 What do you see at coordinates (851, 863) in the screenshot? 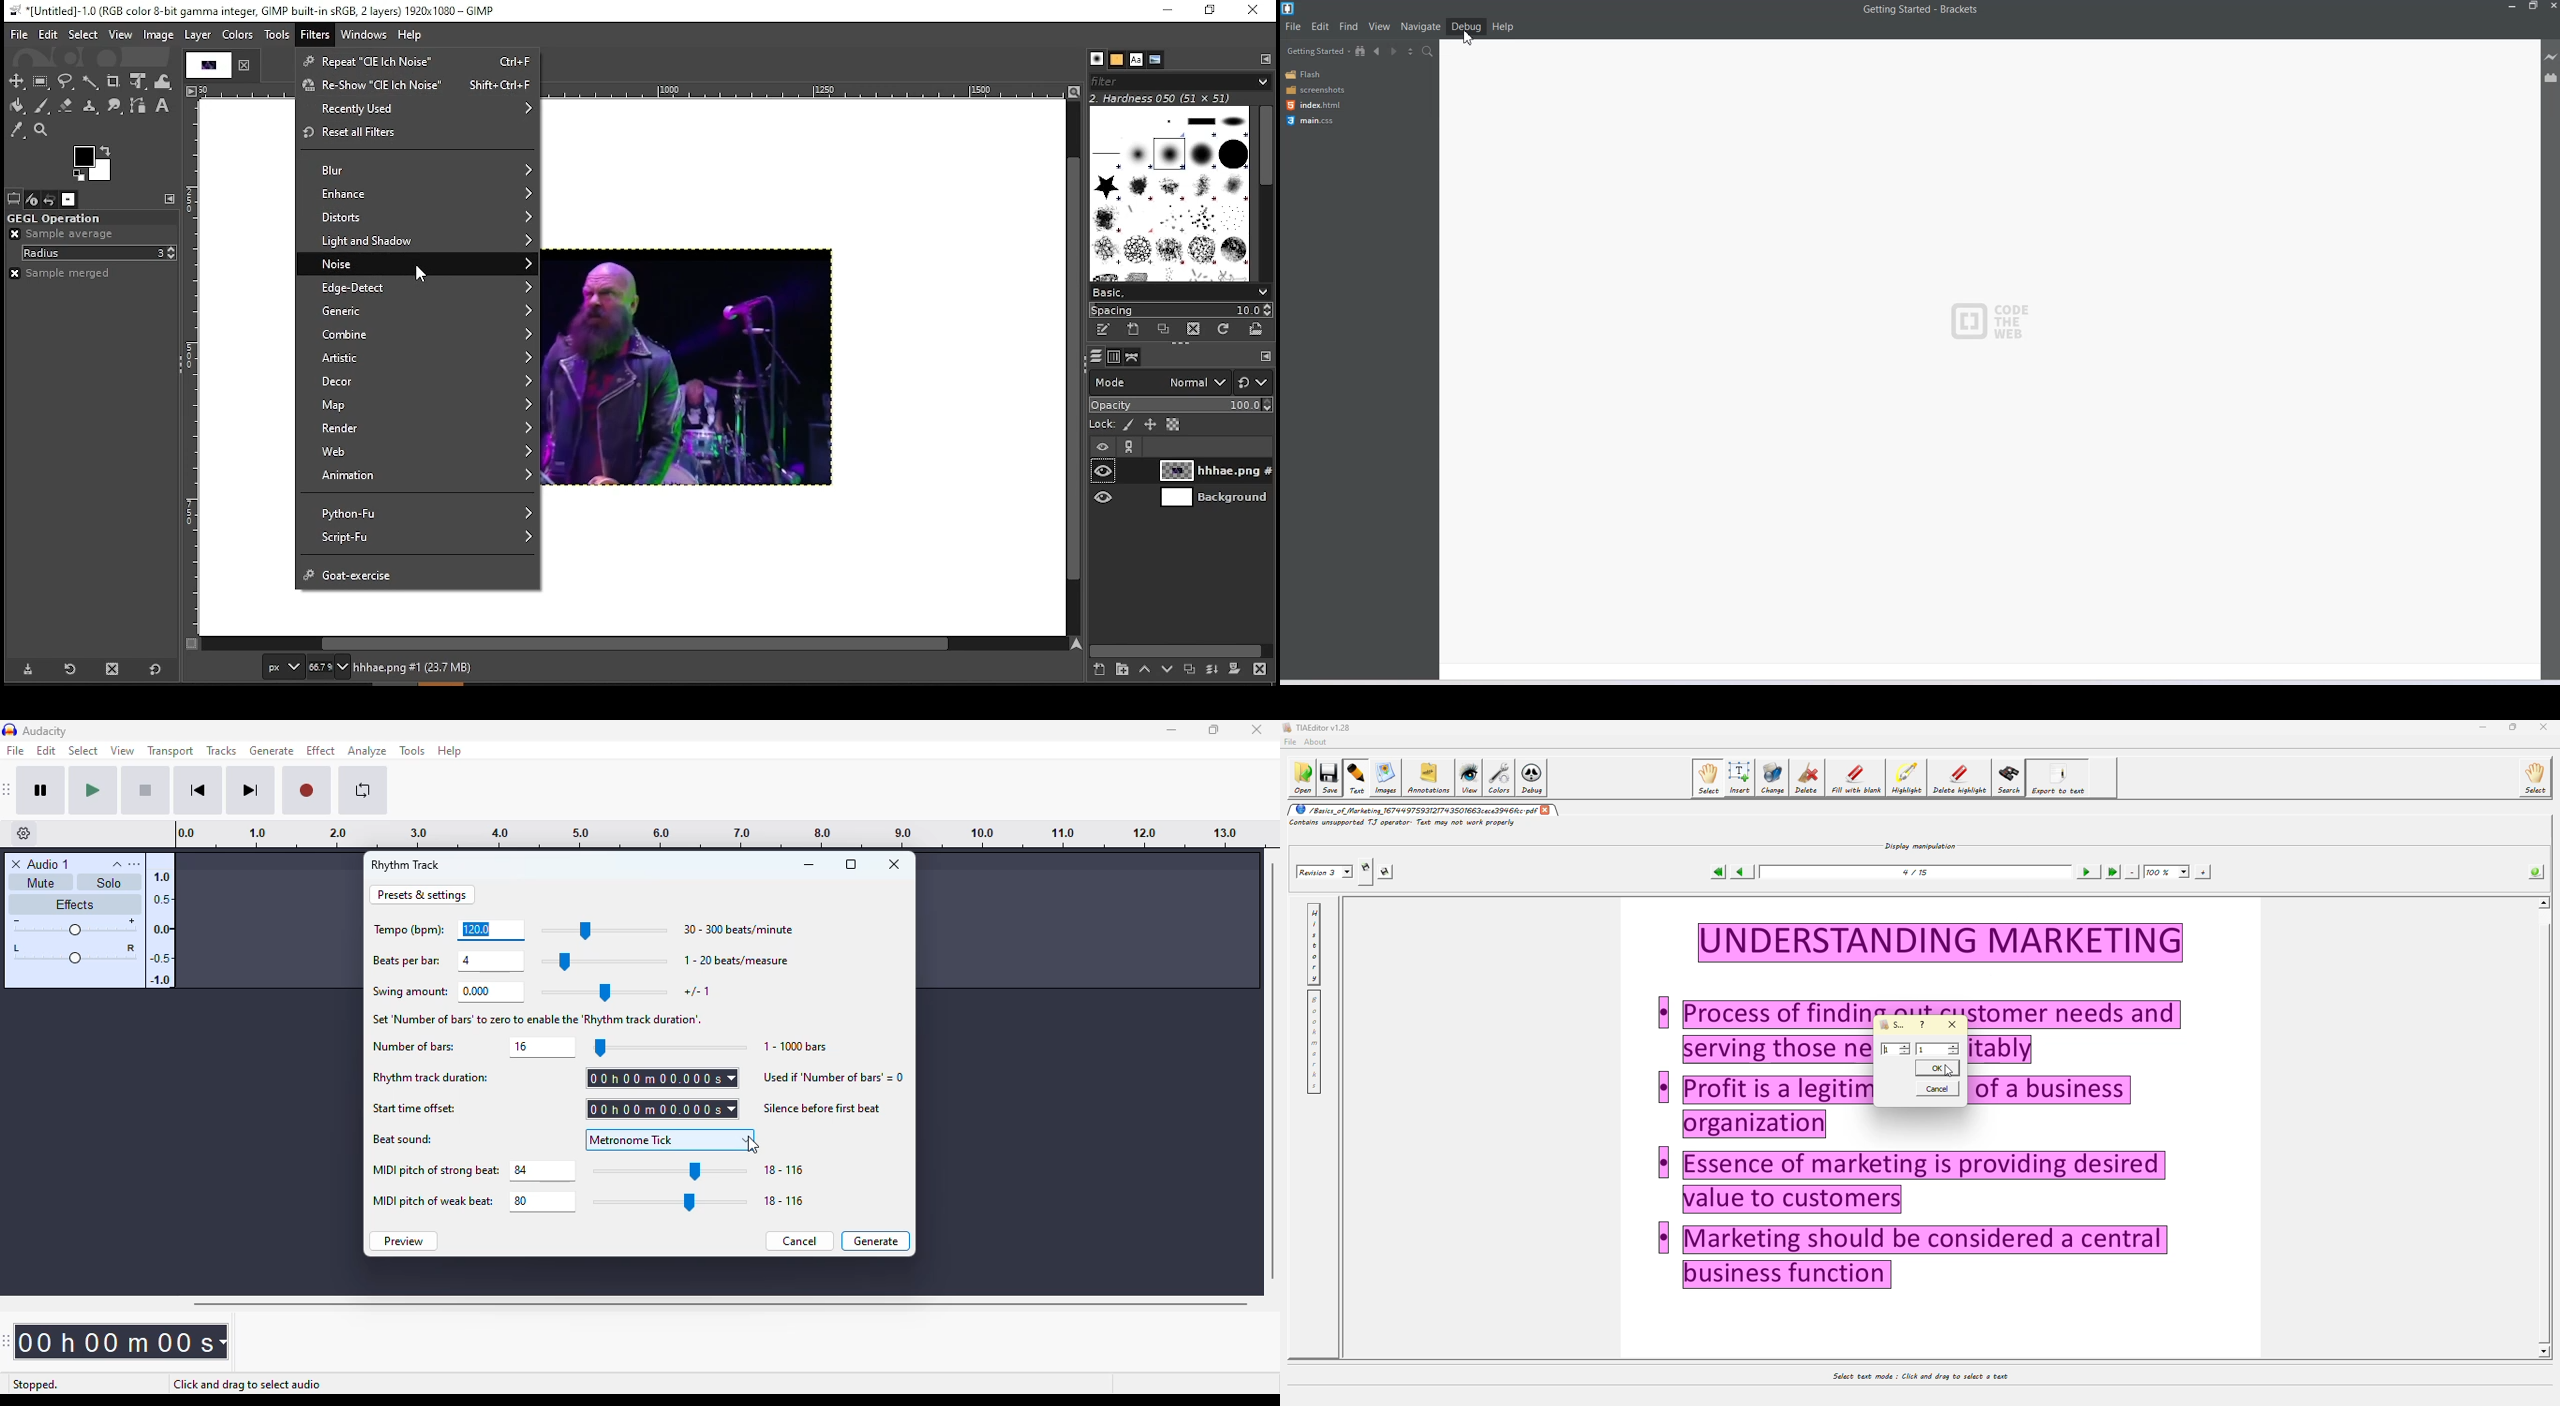
I see `maximize` at bounding box center [851, 863].